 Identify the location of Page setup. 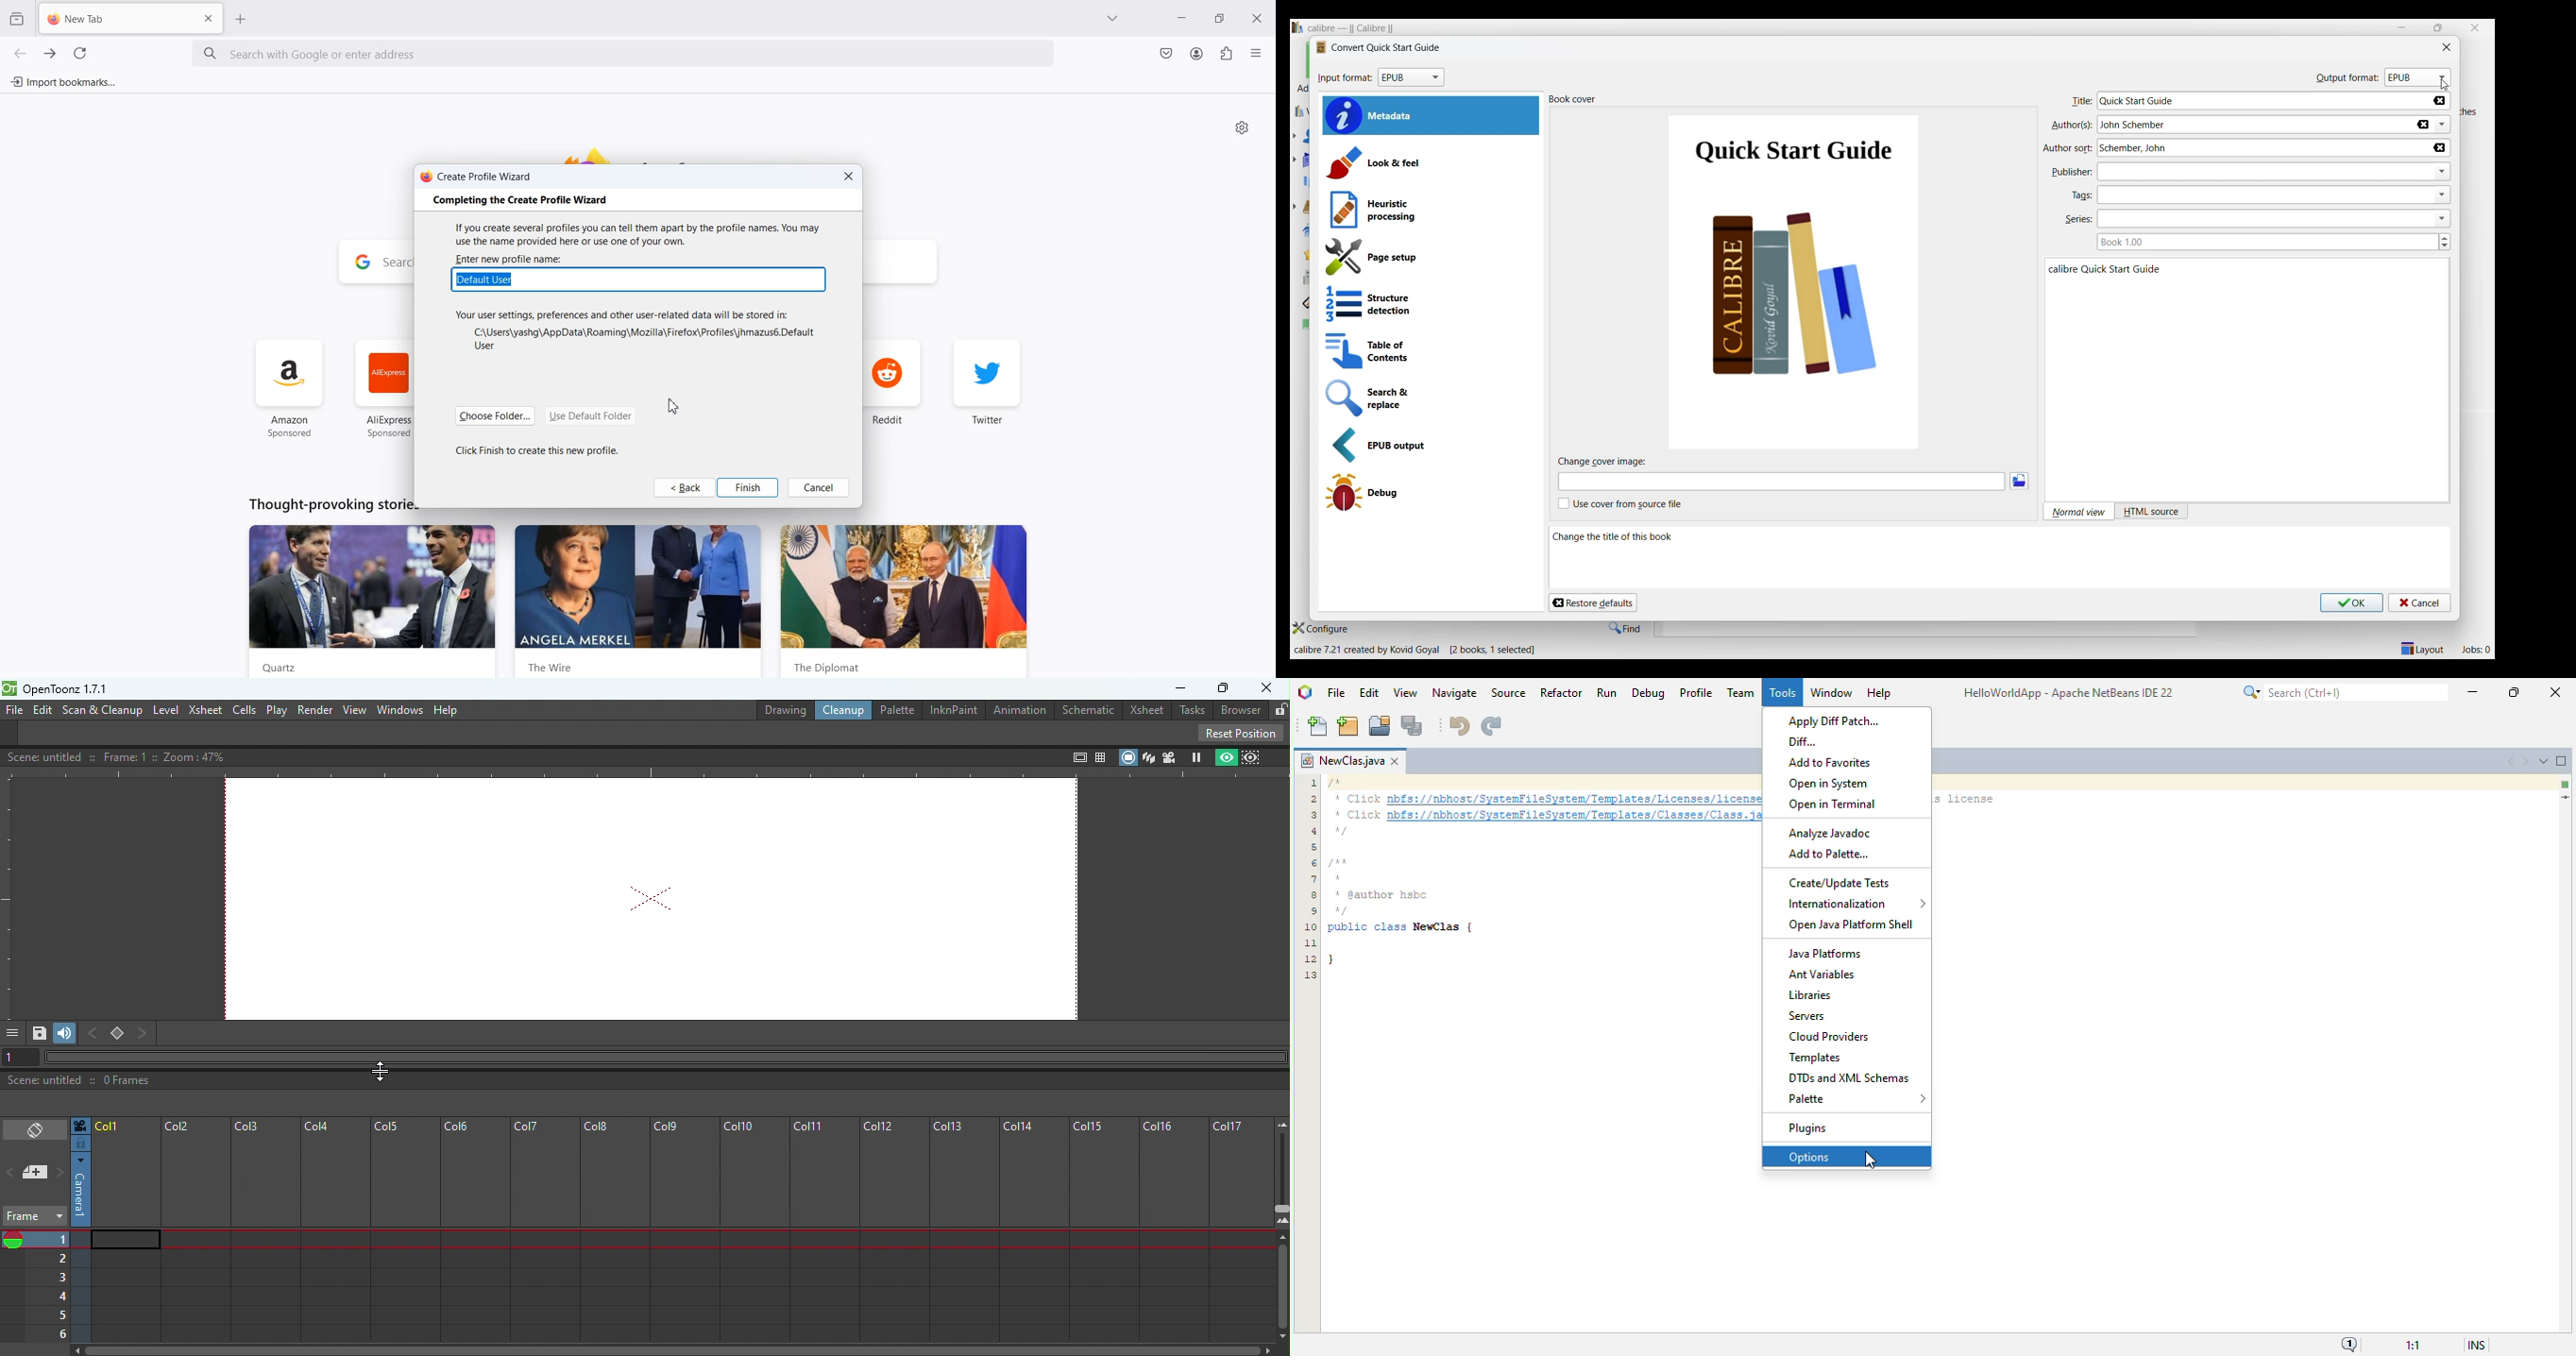
(1429, 257).